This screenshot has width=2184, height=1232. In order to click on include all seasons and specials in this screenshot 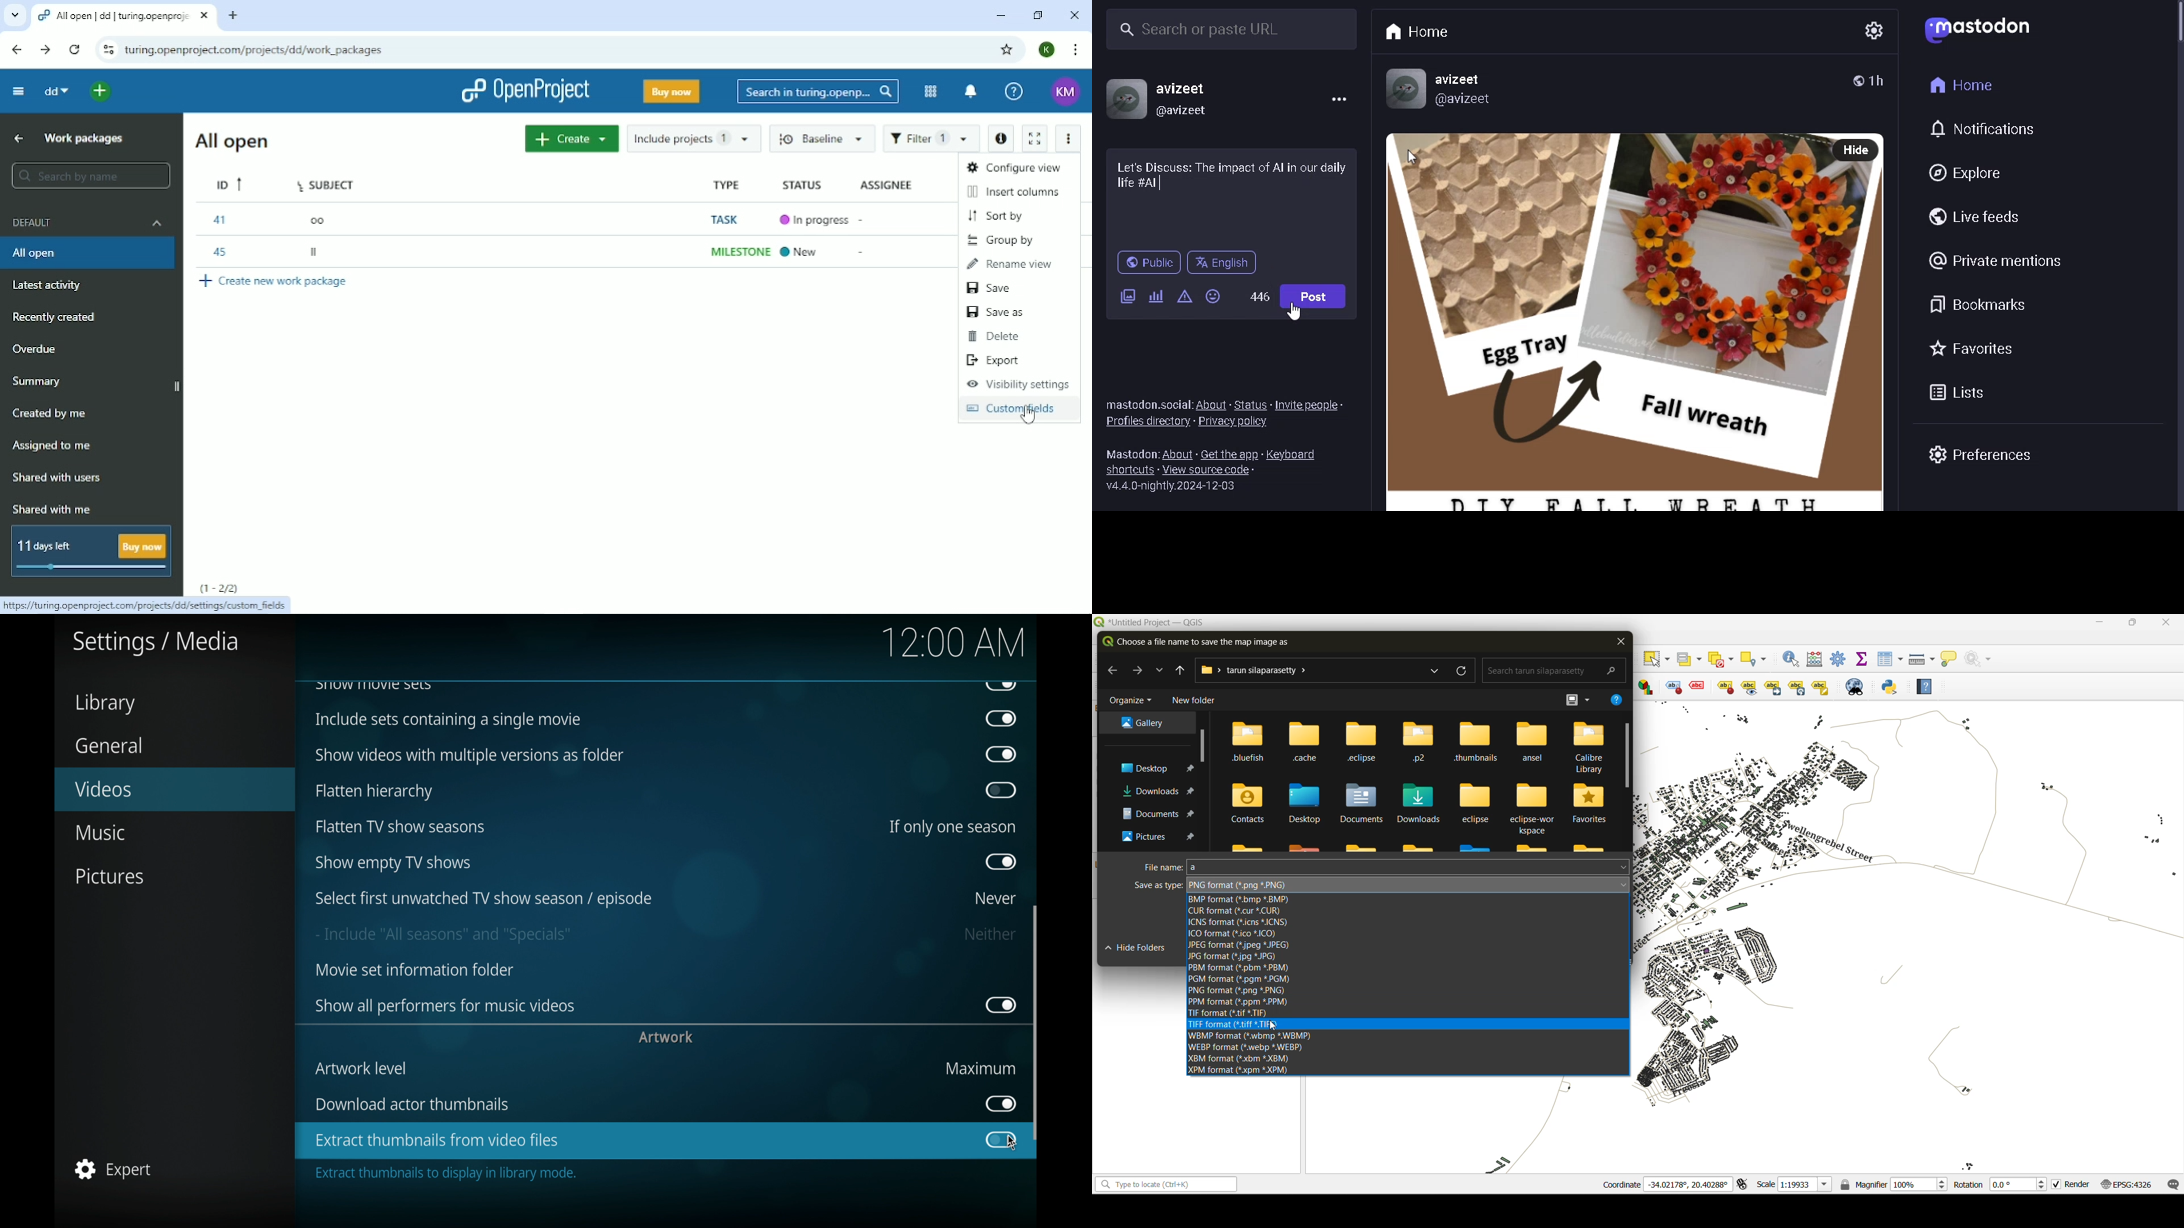, I will do `click(443, 936)`.